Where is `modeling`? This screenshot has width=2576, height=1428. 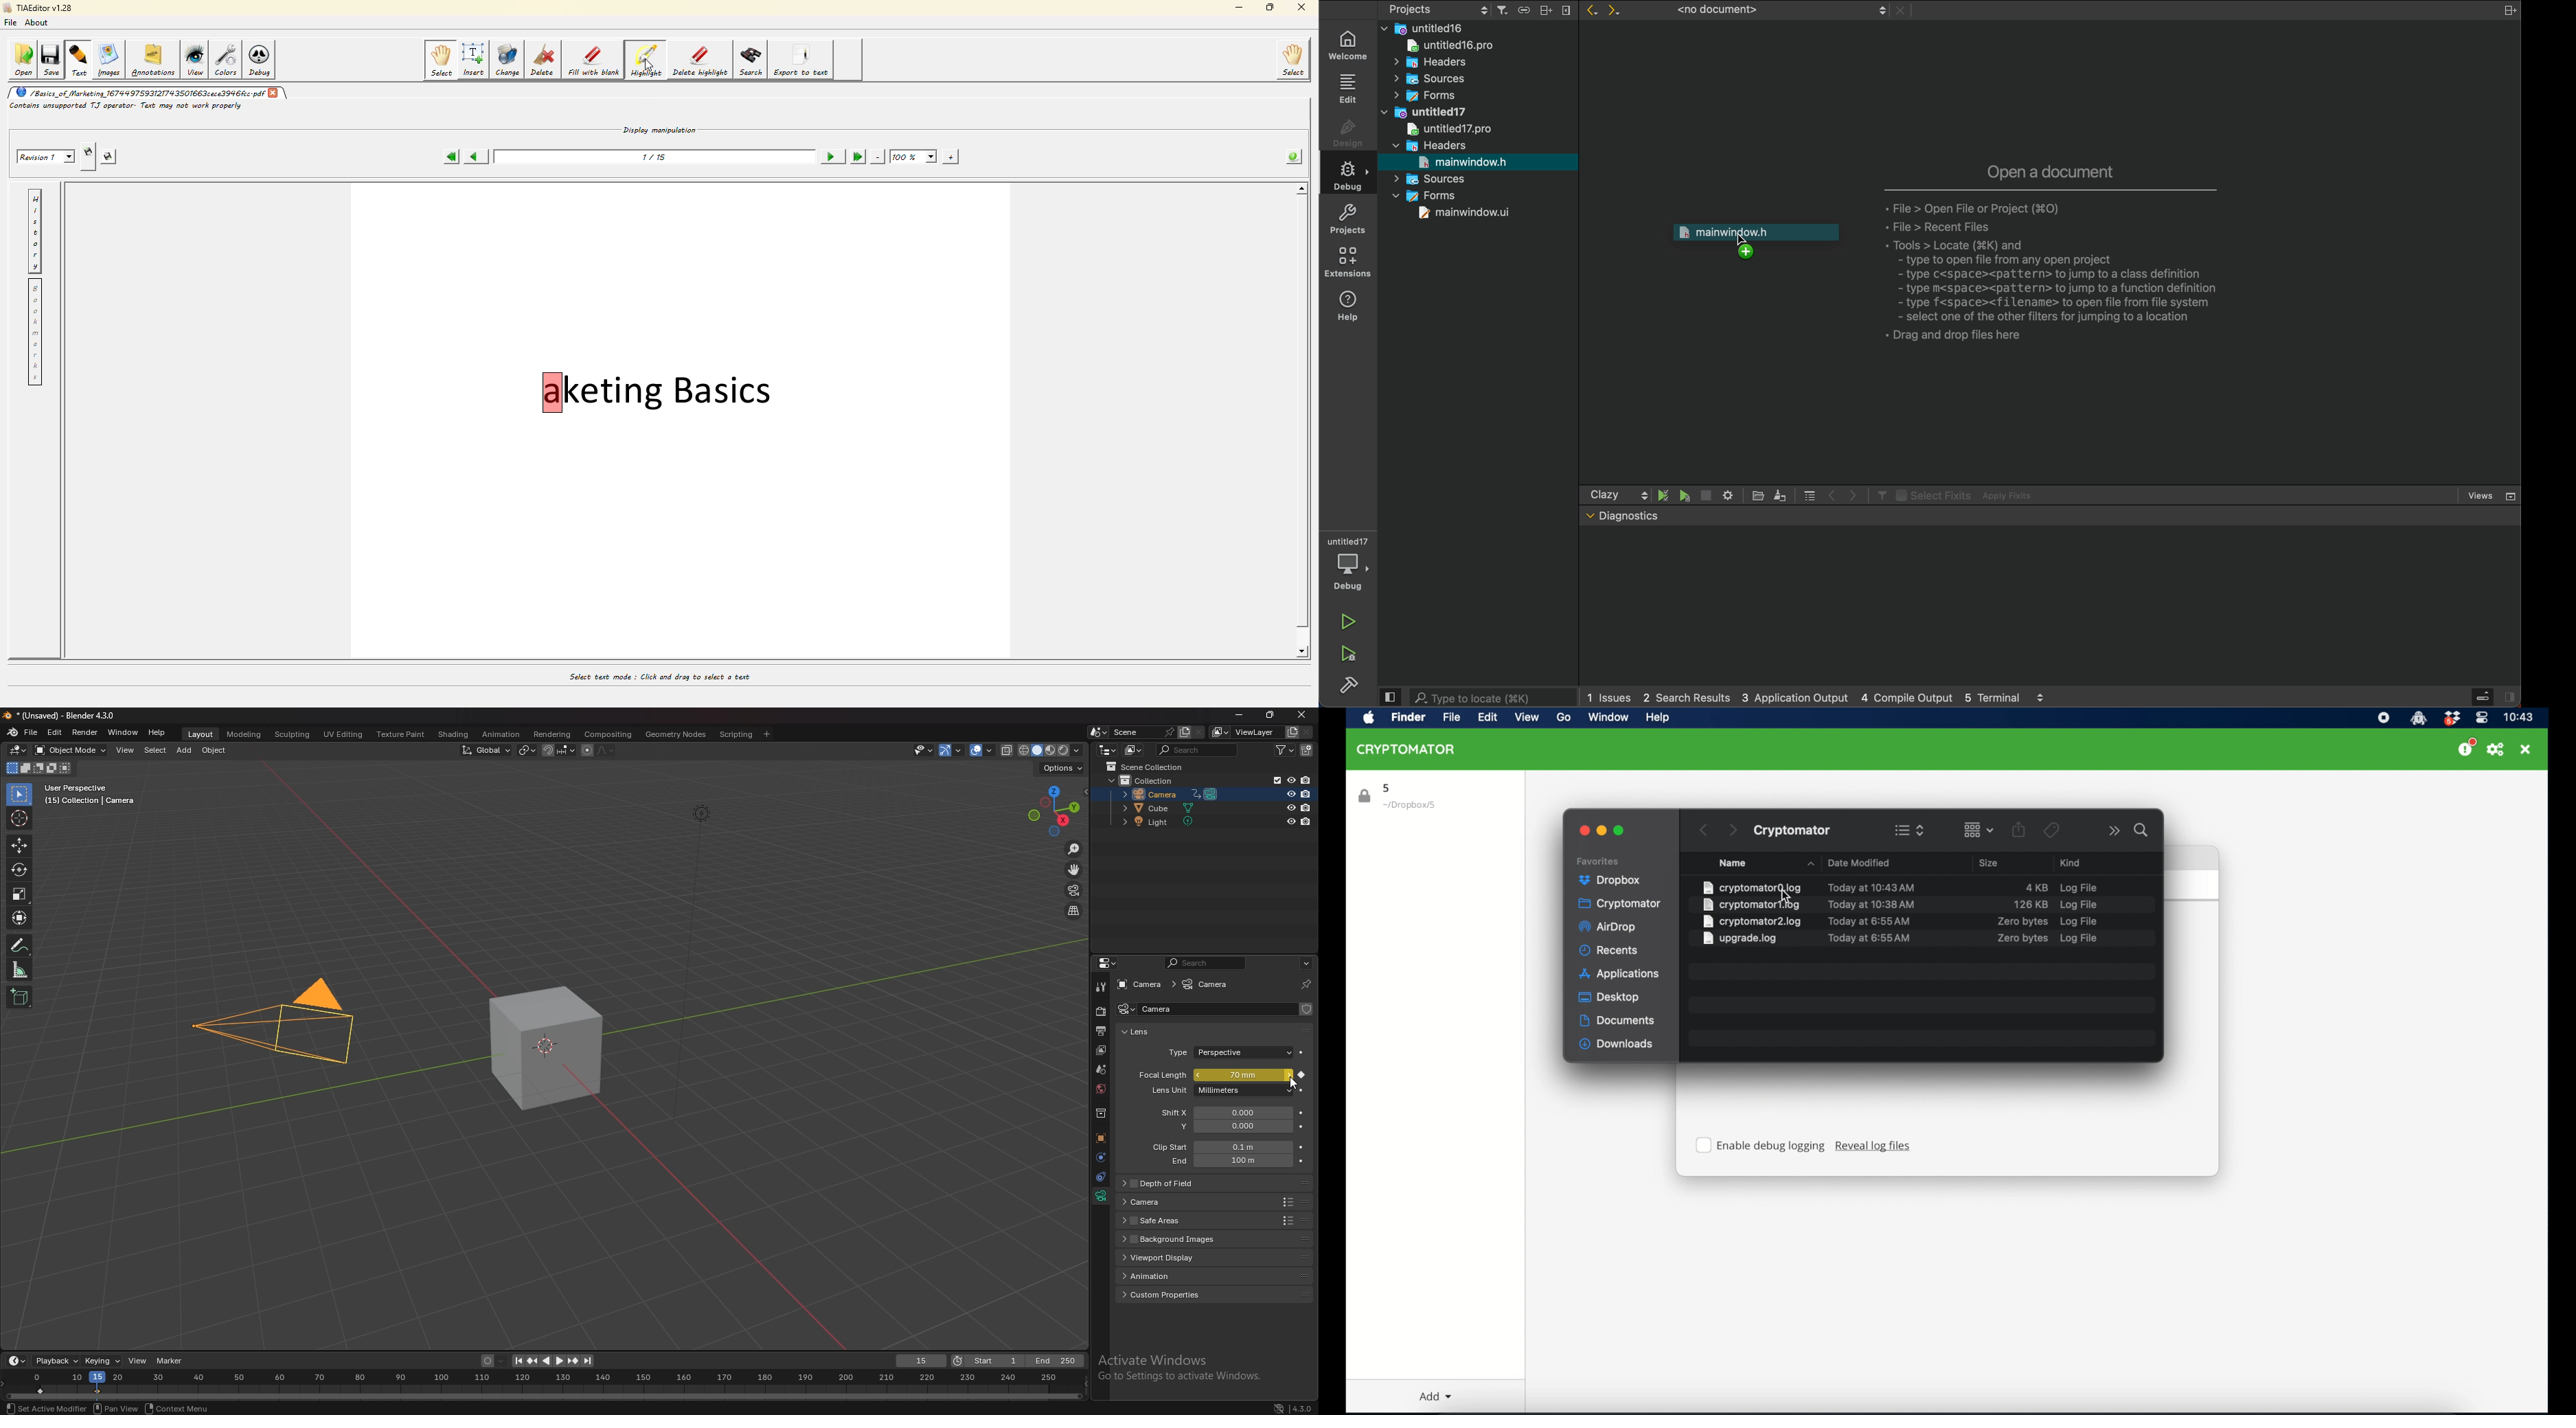
modeling is located at coordinates (244, 735).